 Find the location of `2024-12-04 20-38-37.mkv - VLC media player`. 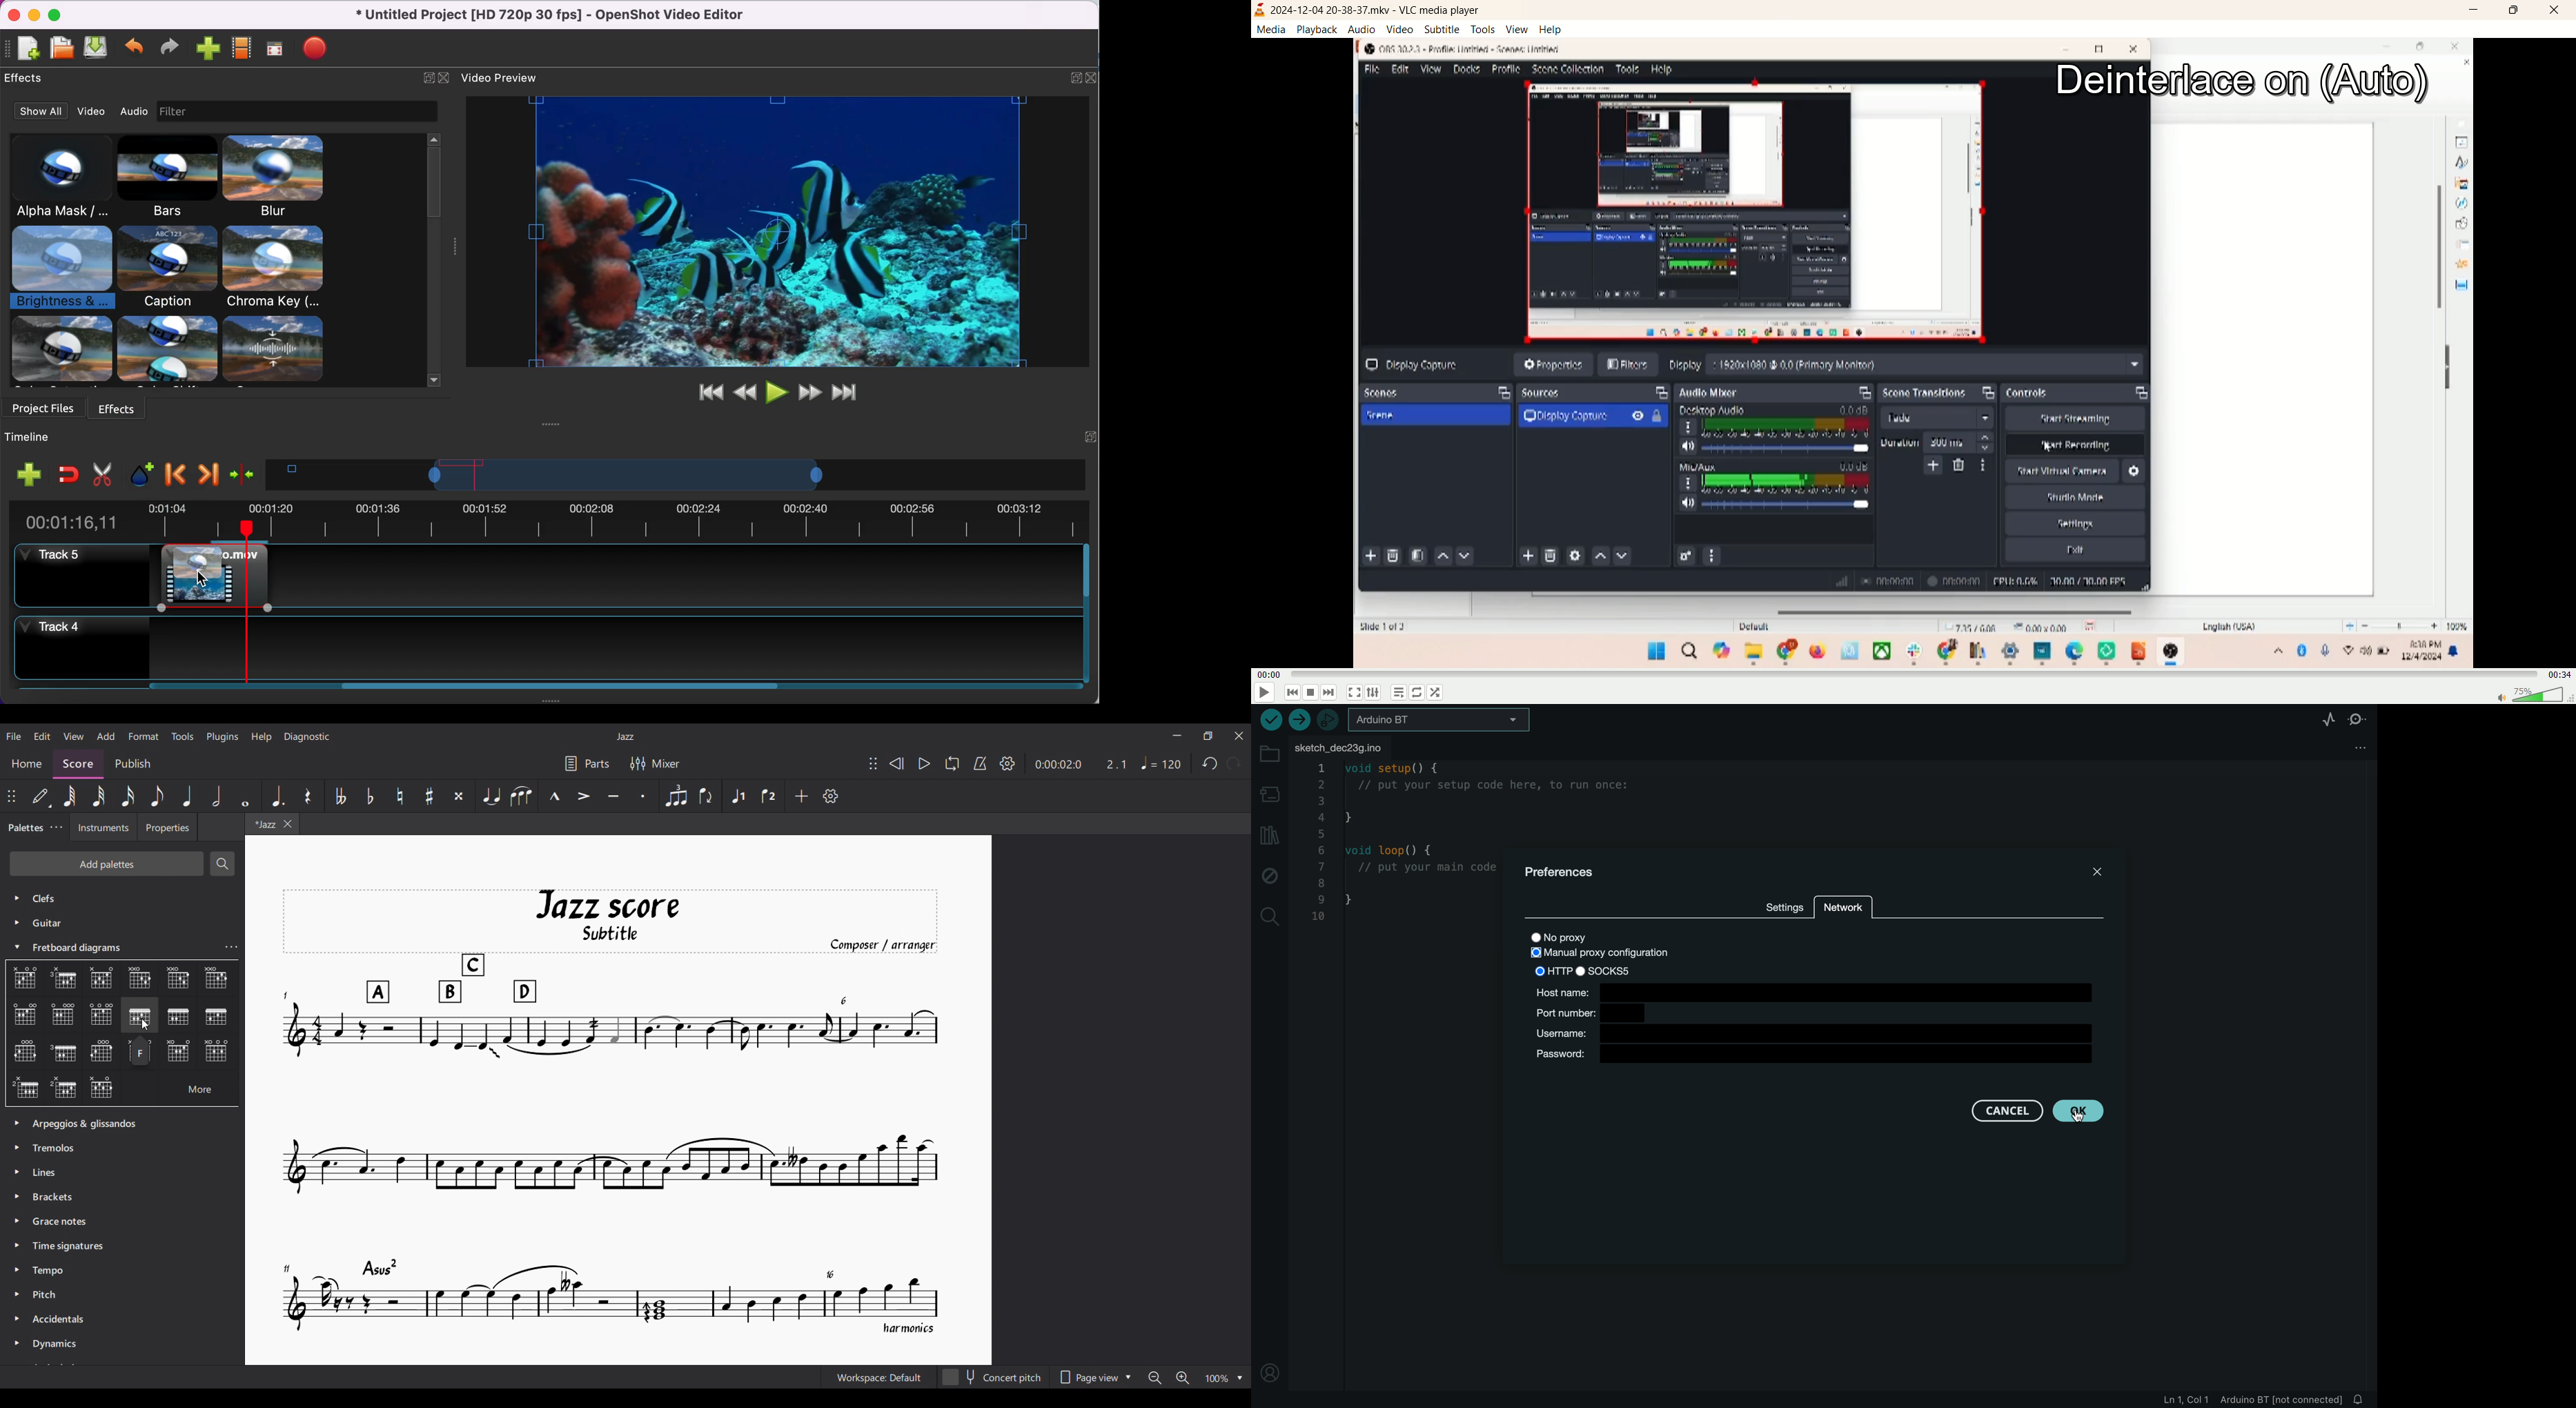

2024-12-04 20-38-37.mkv - VLC media player is located at coordinates (1383, 11).